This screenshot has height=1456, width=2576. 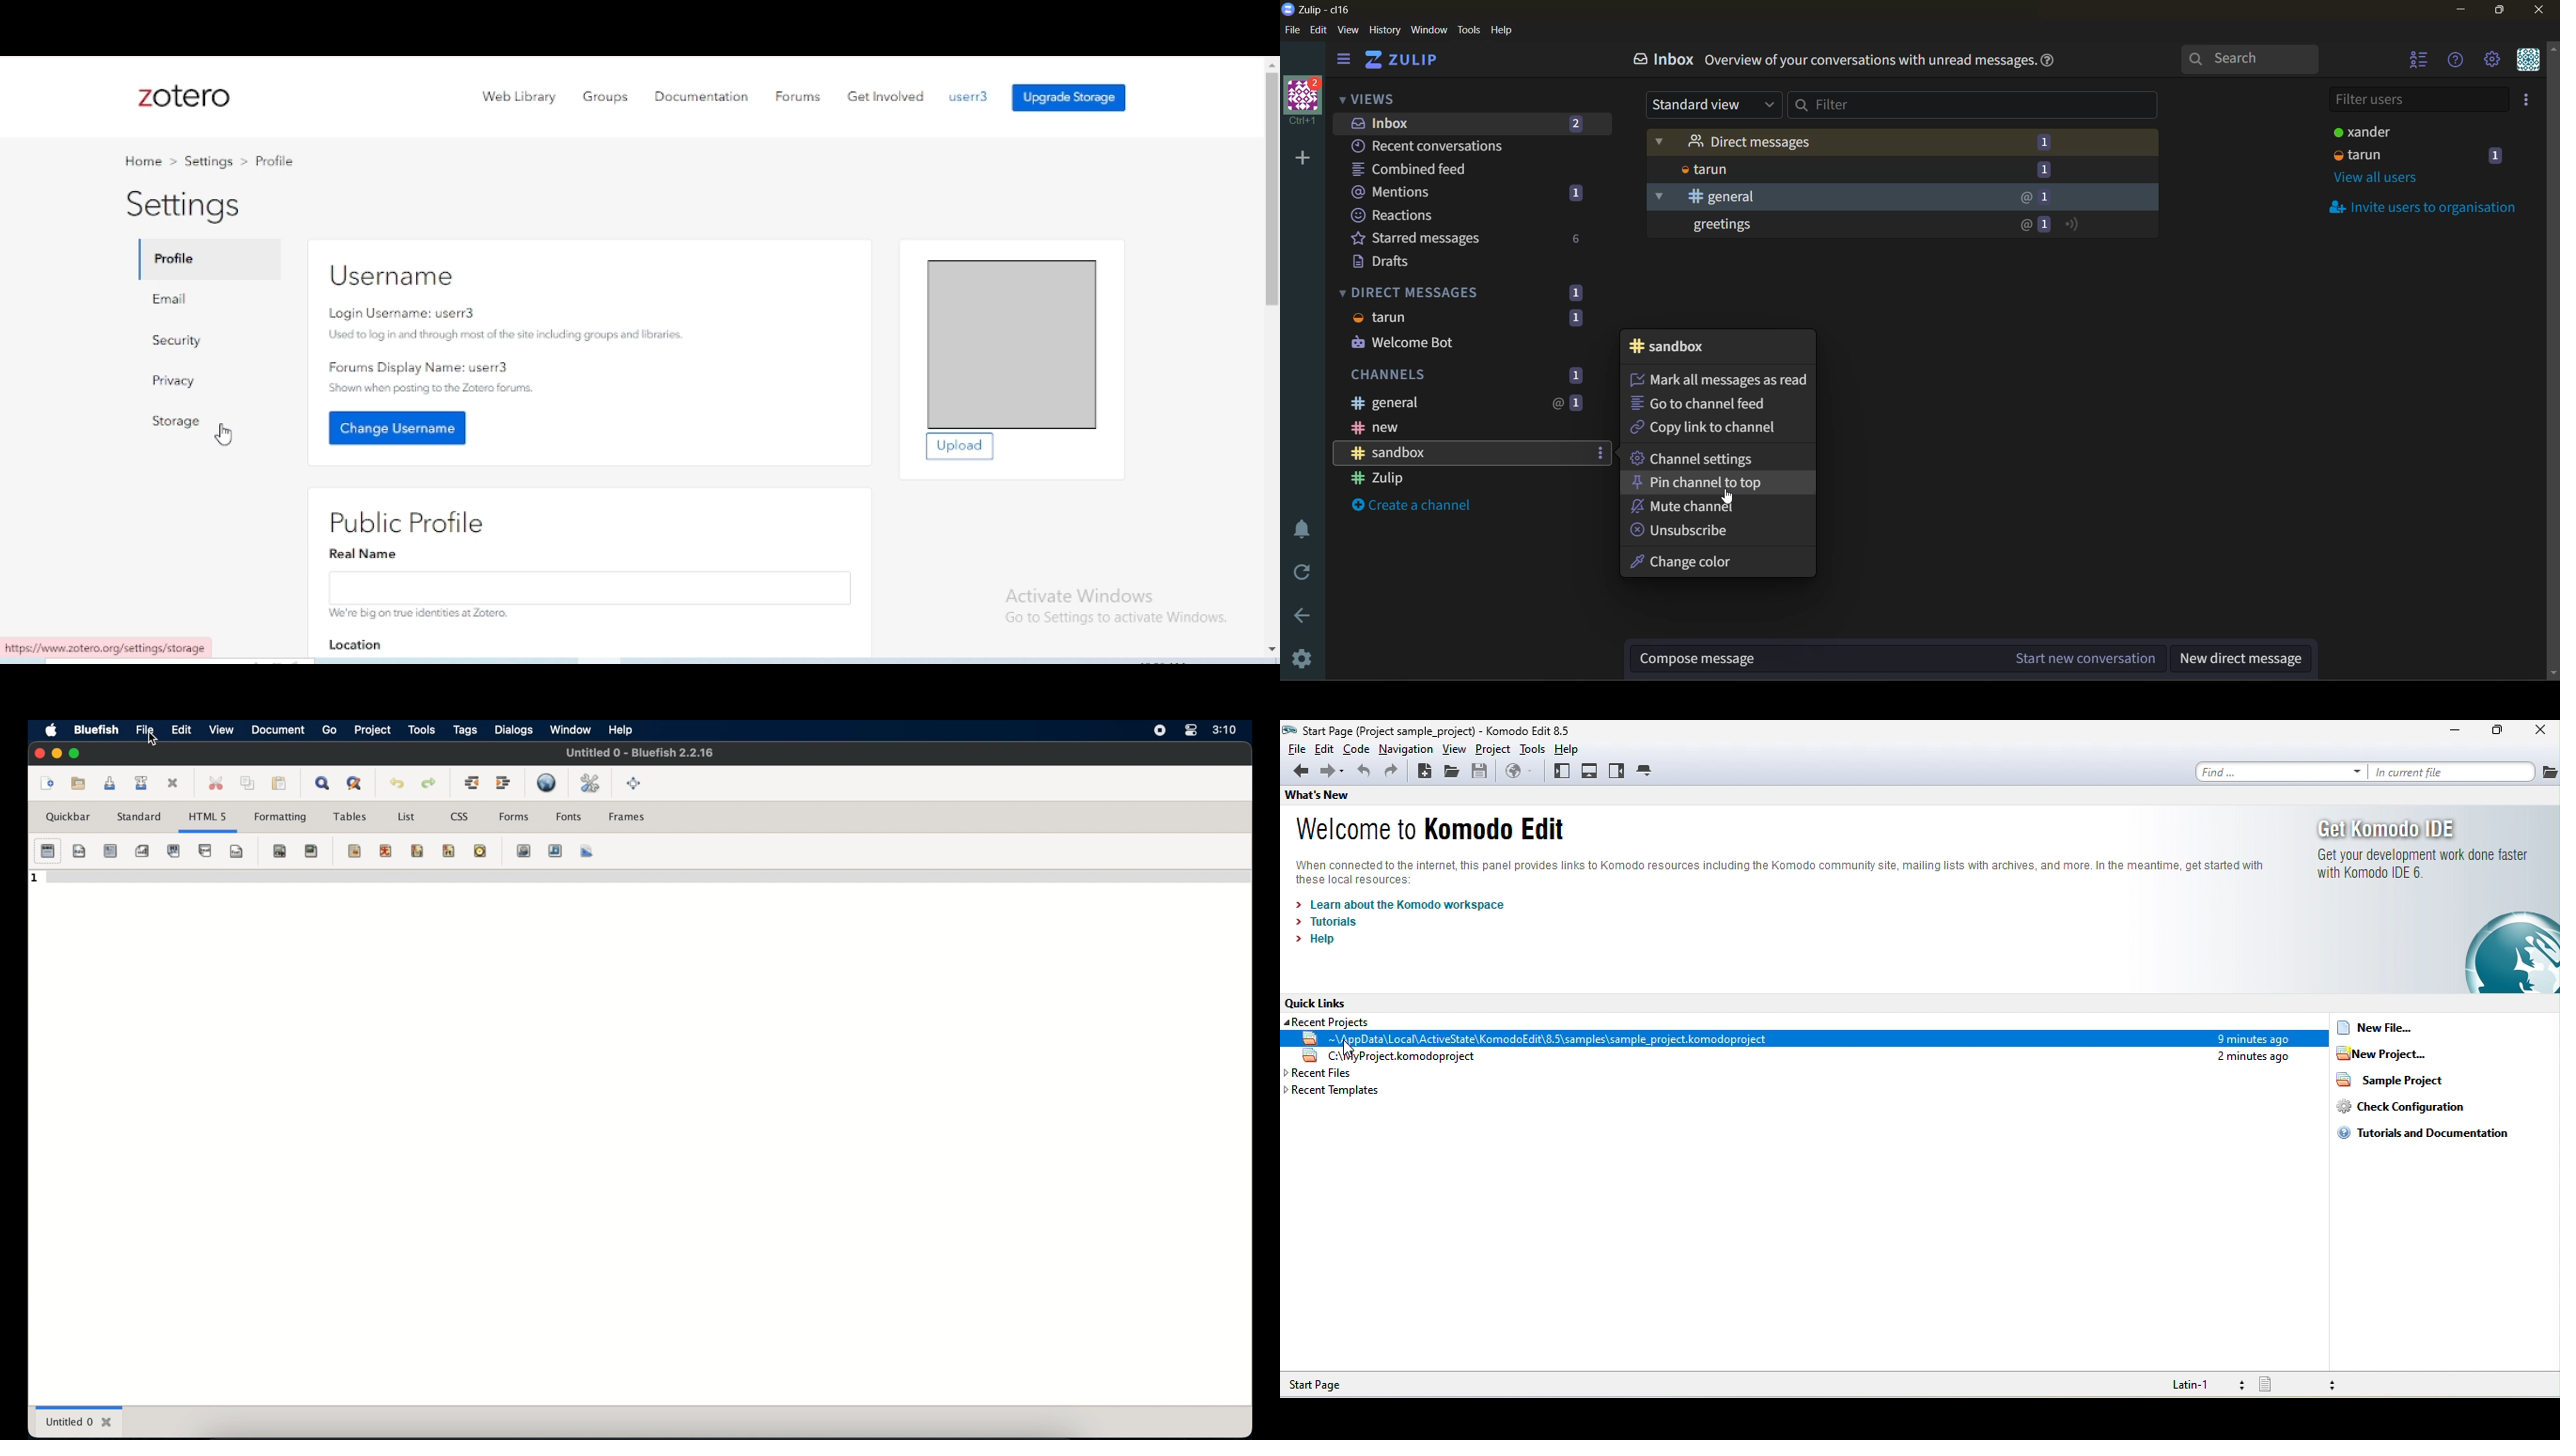 I want to click on cursor, so click(x=153, y=740).